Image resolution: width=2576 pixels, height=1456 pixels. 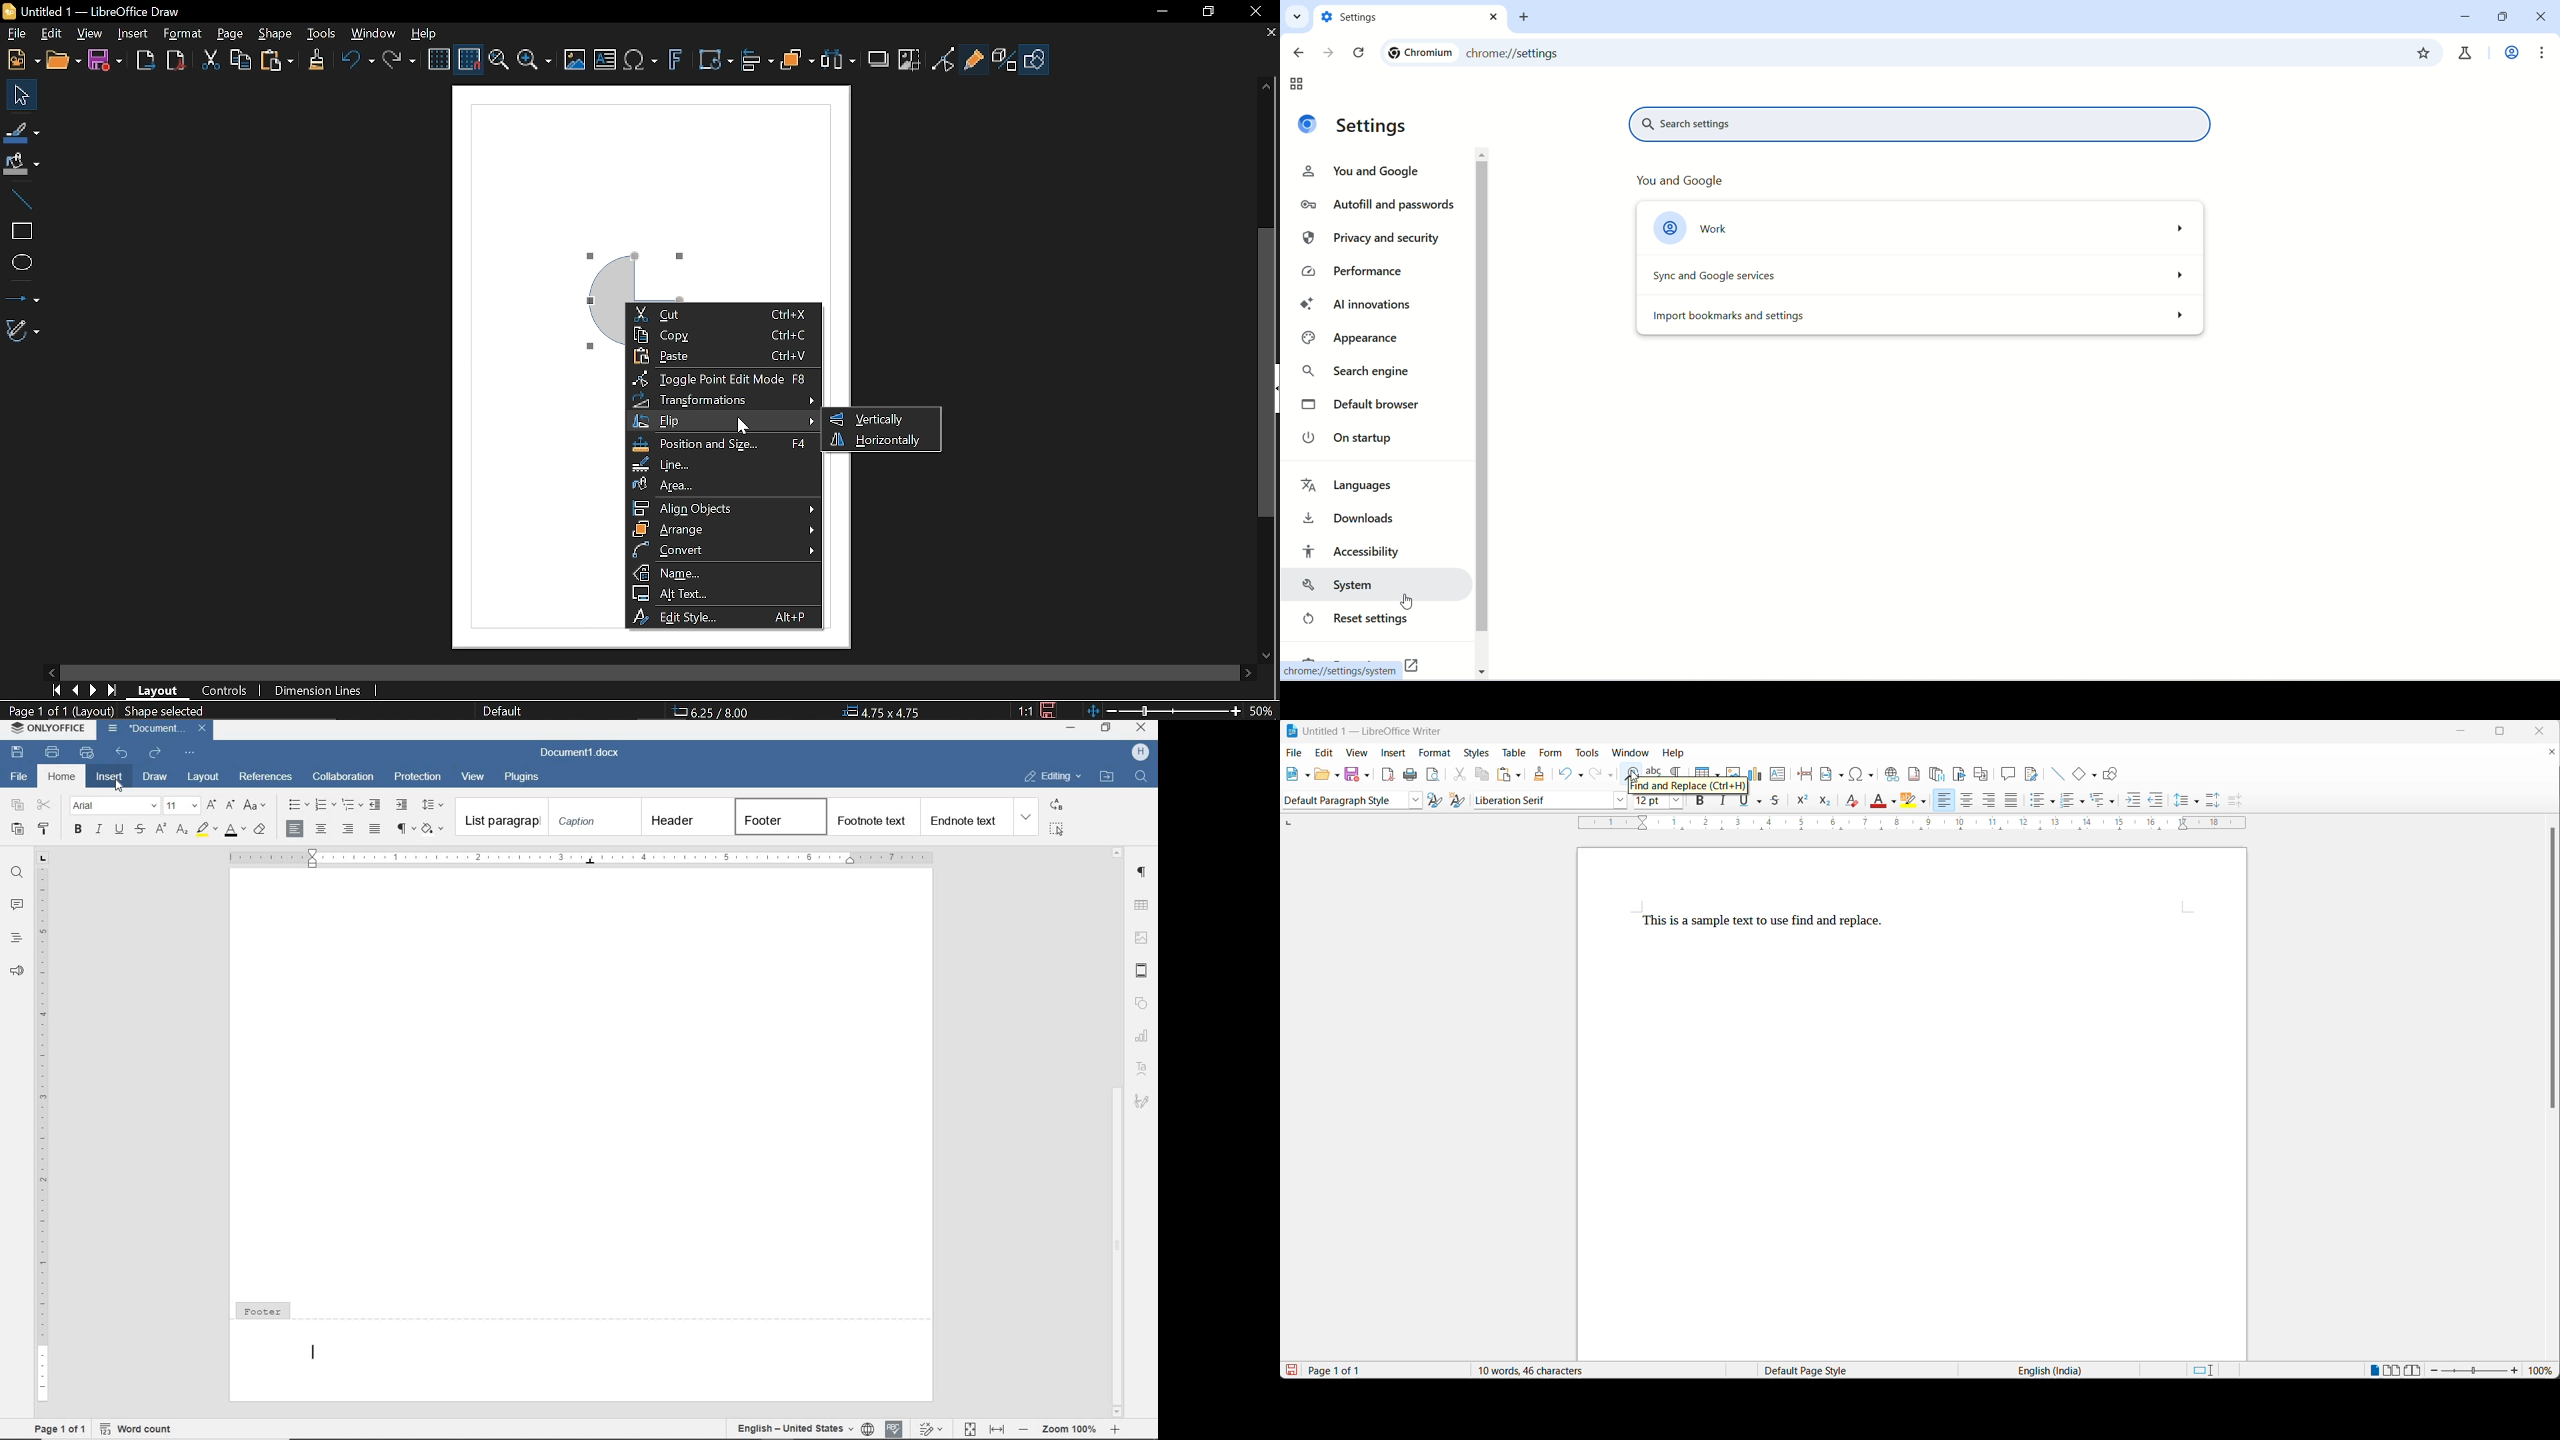 What do you see at coordinates (1596, 774) in the screenshot?
I see `redo` at bounding box center [1596, 774].